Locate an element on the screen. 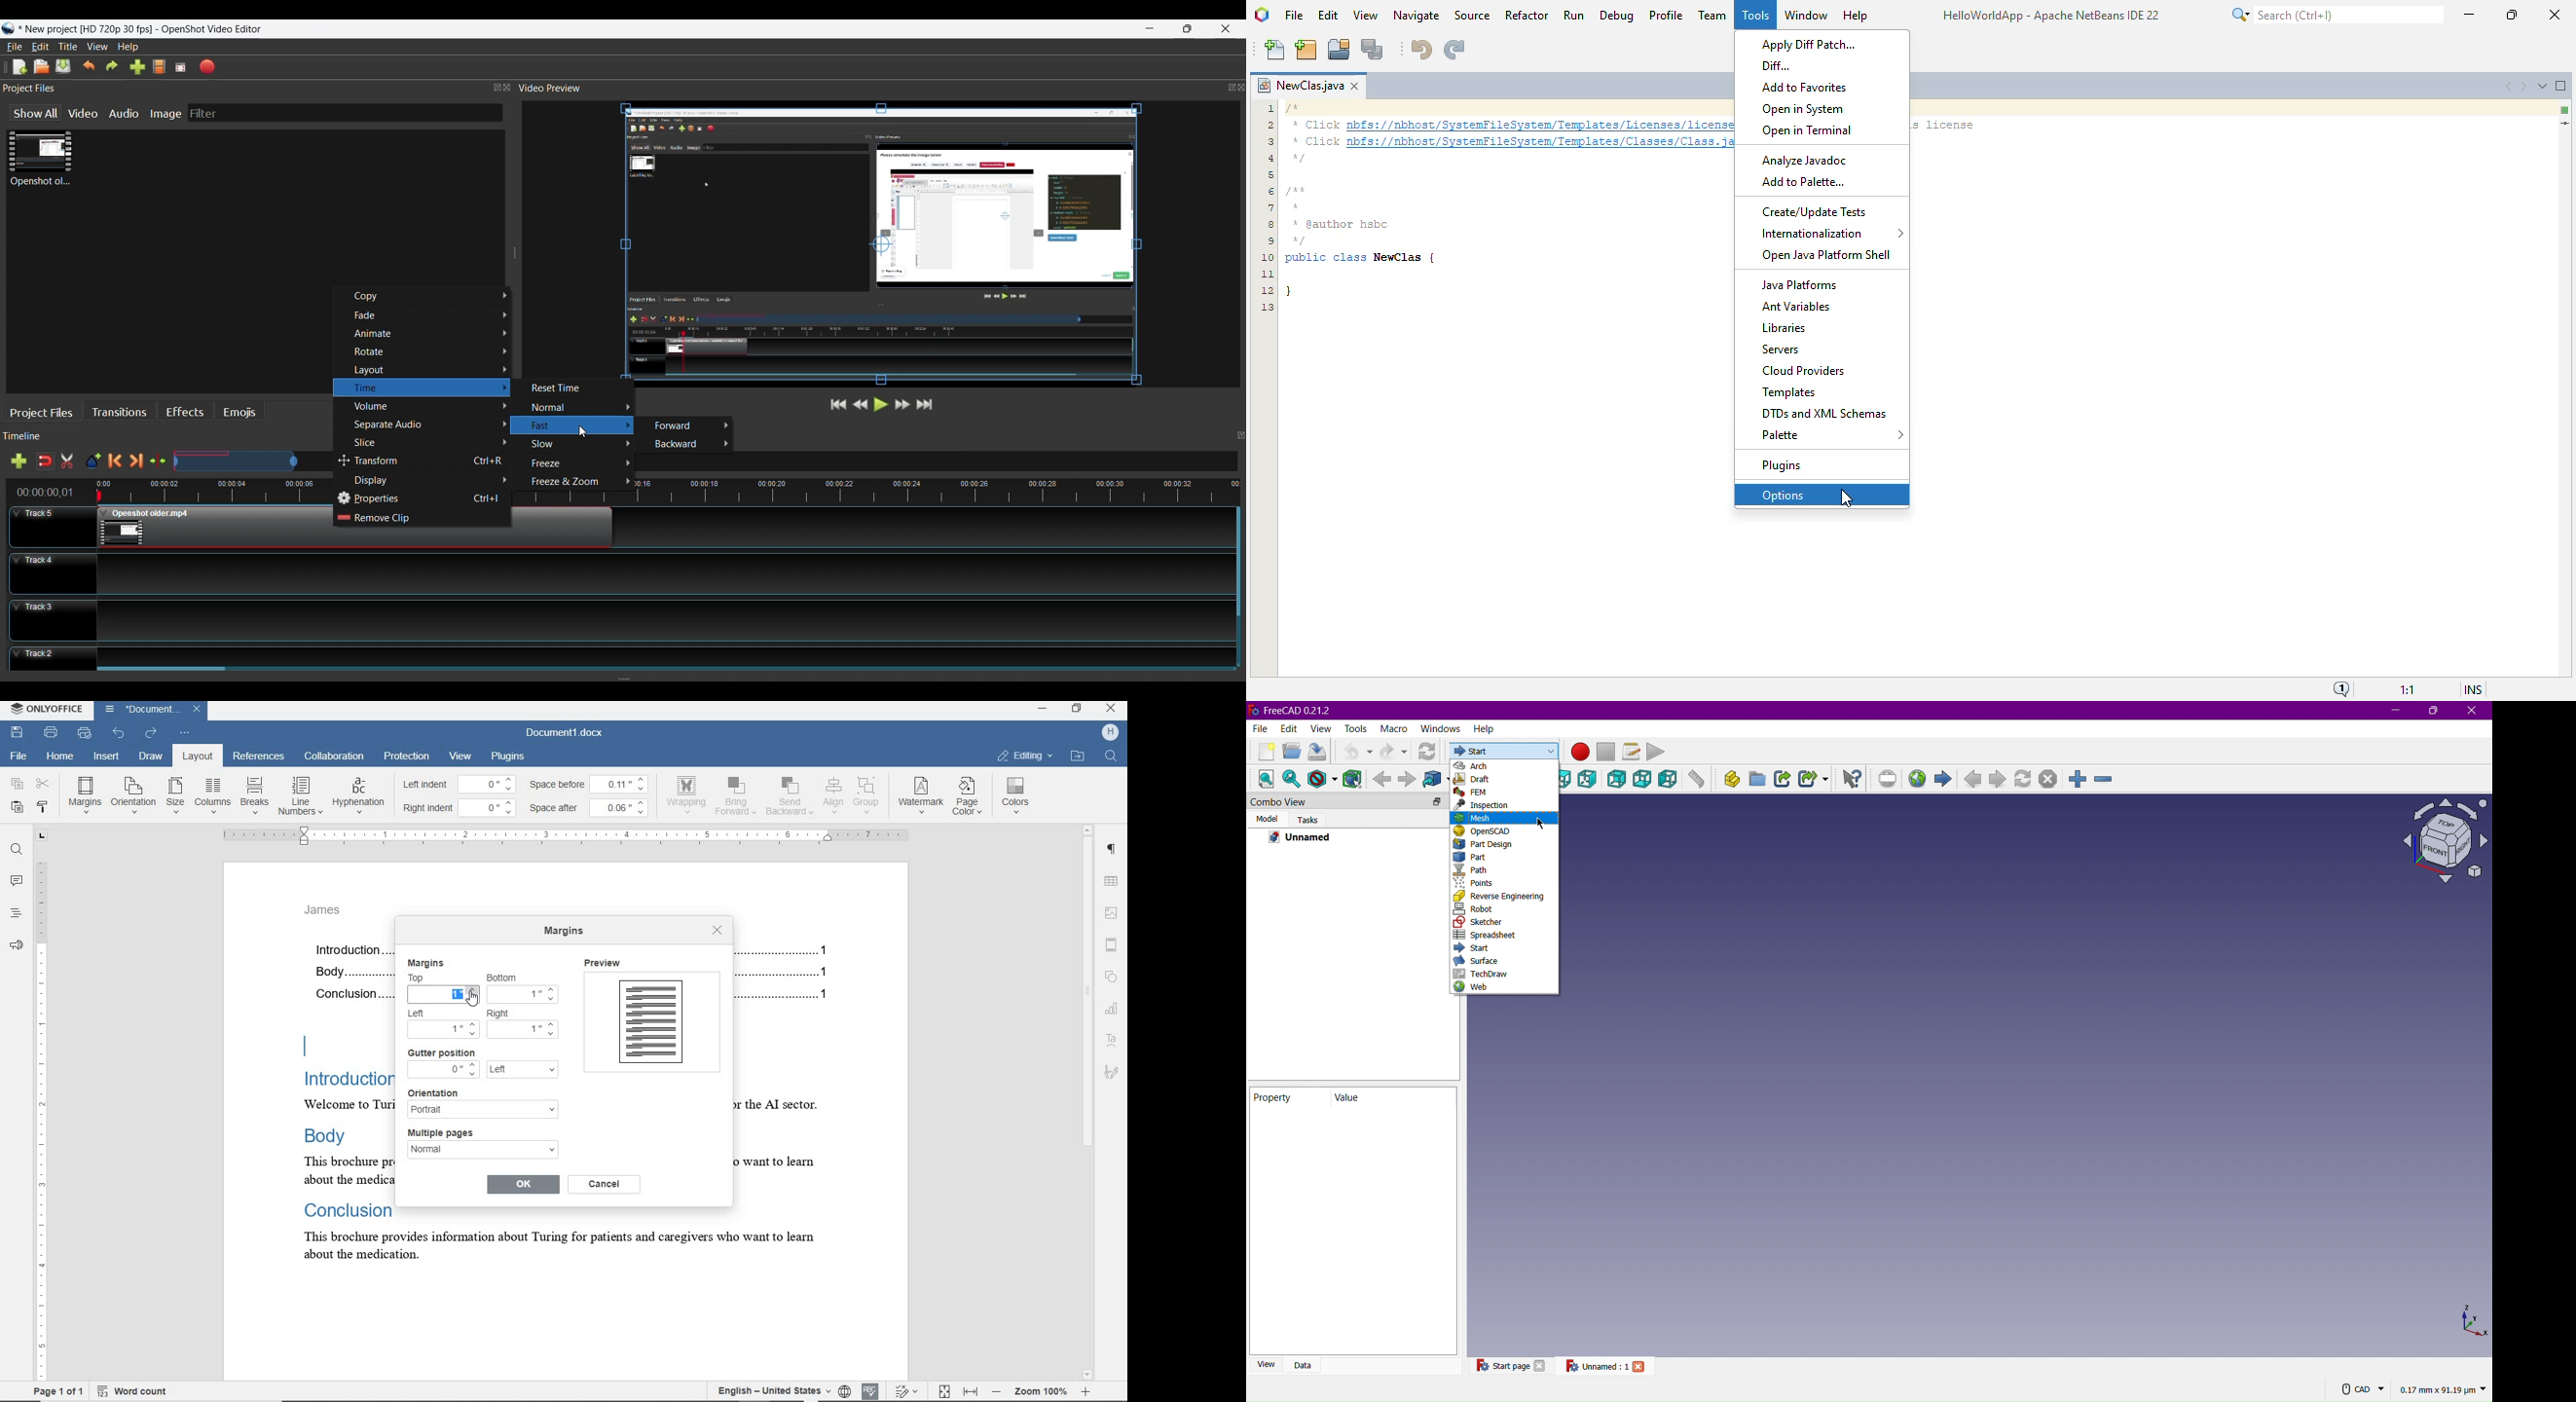 Image resolution: width=2576 pixels, height=1428 pixels. fit to page is located at coordinates (944, 1390).